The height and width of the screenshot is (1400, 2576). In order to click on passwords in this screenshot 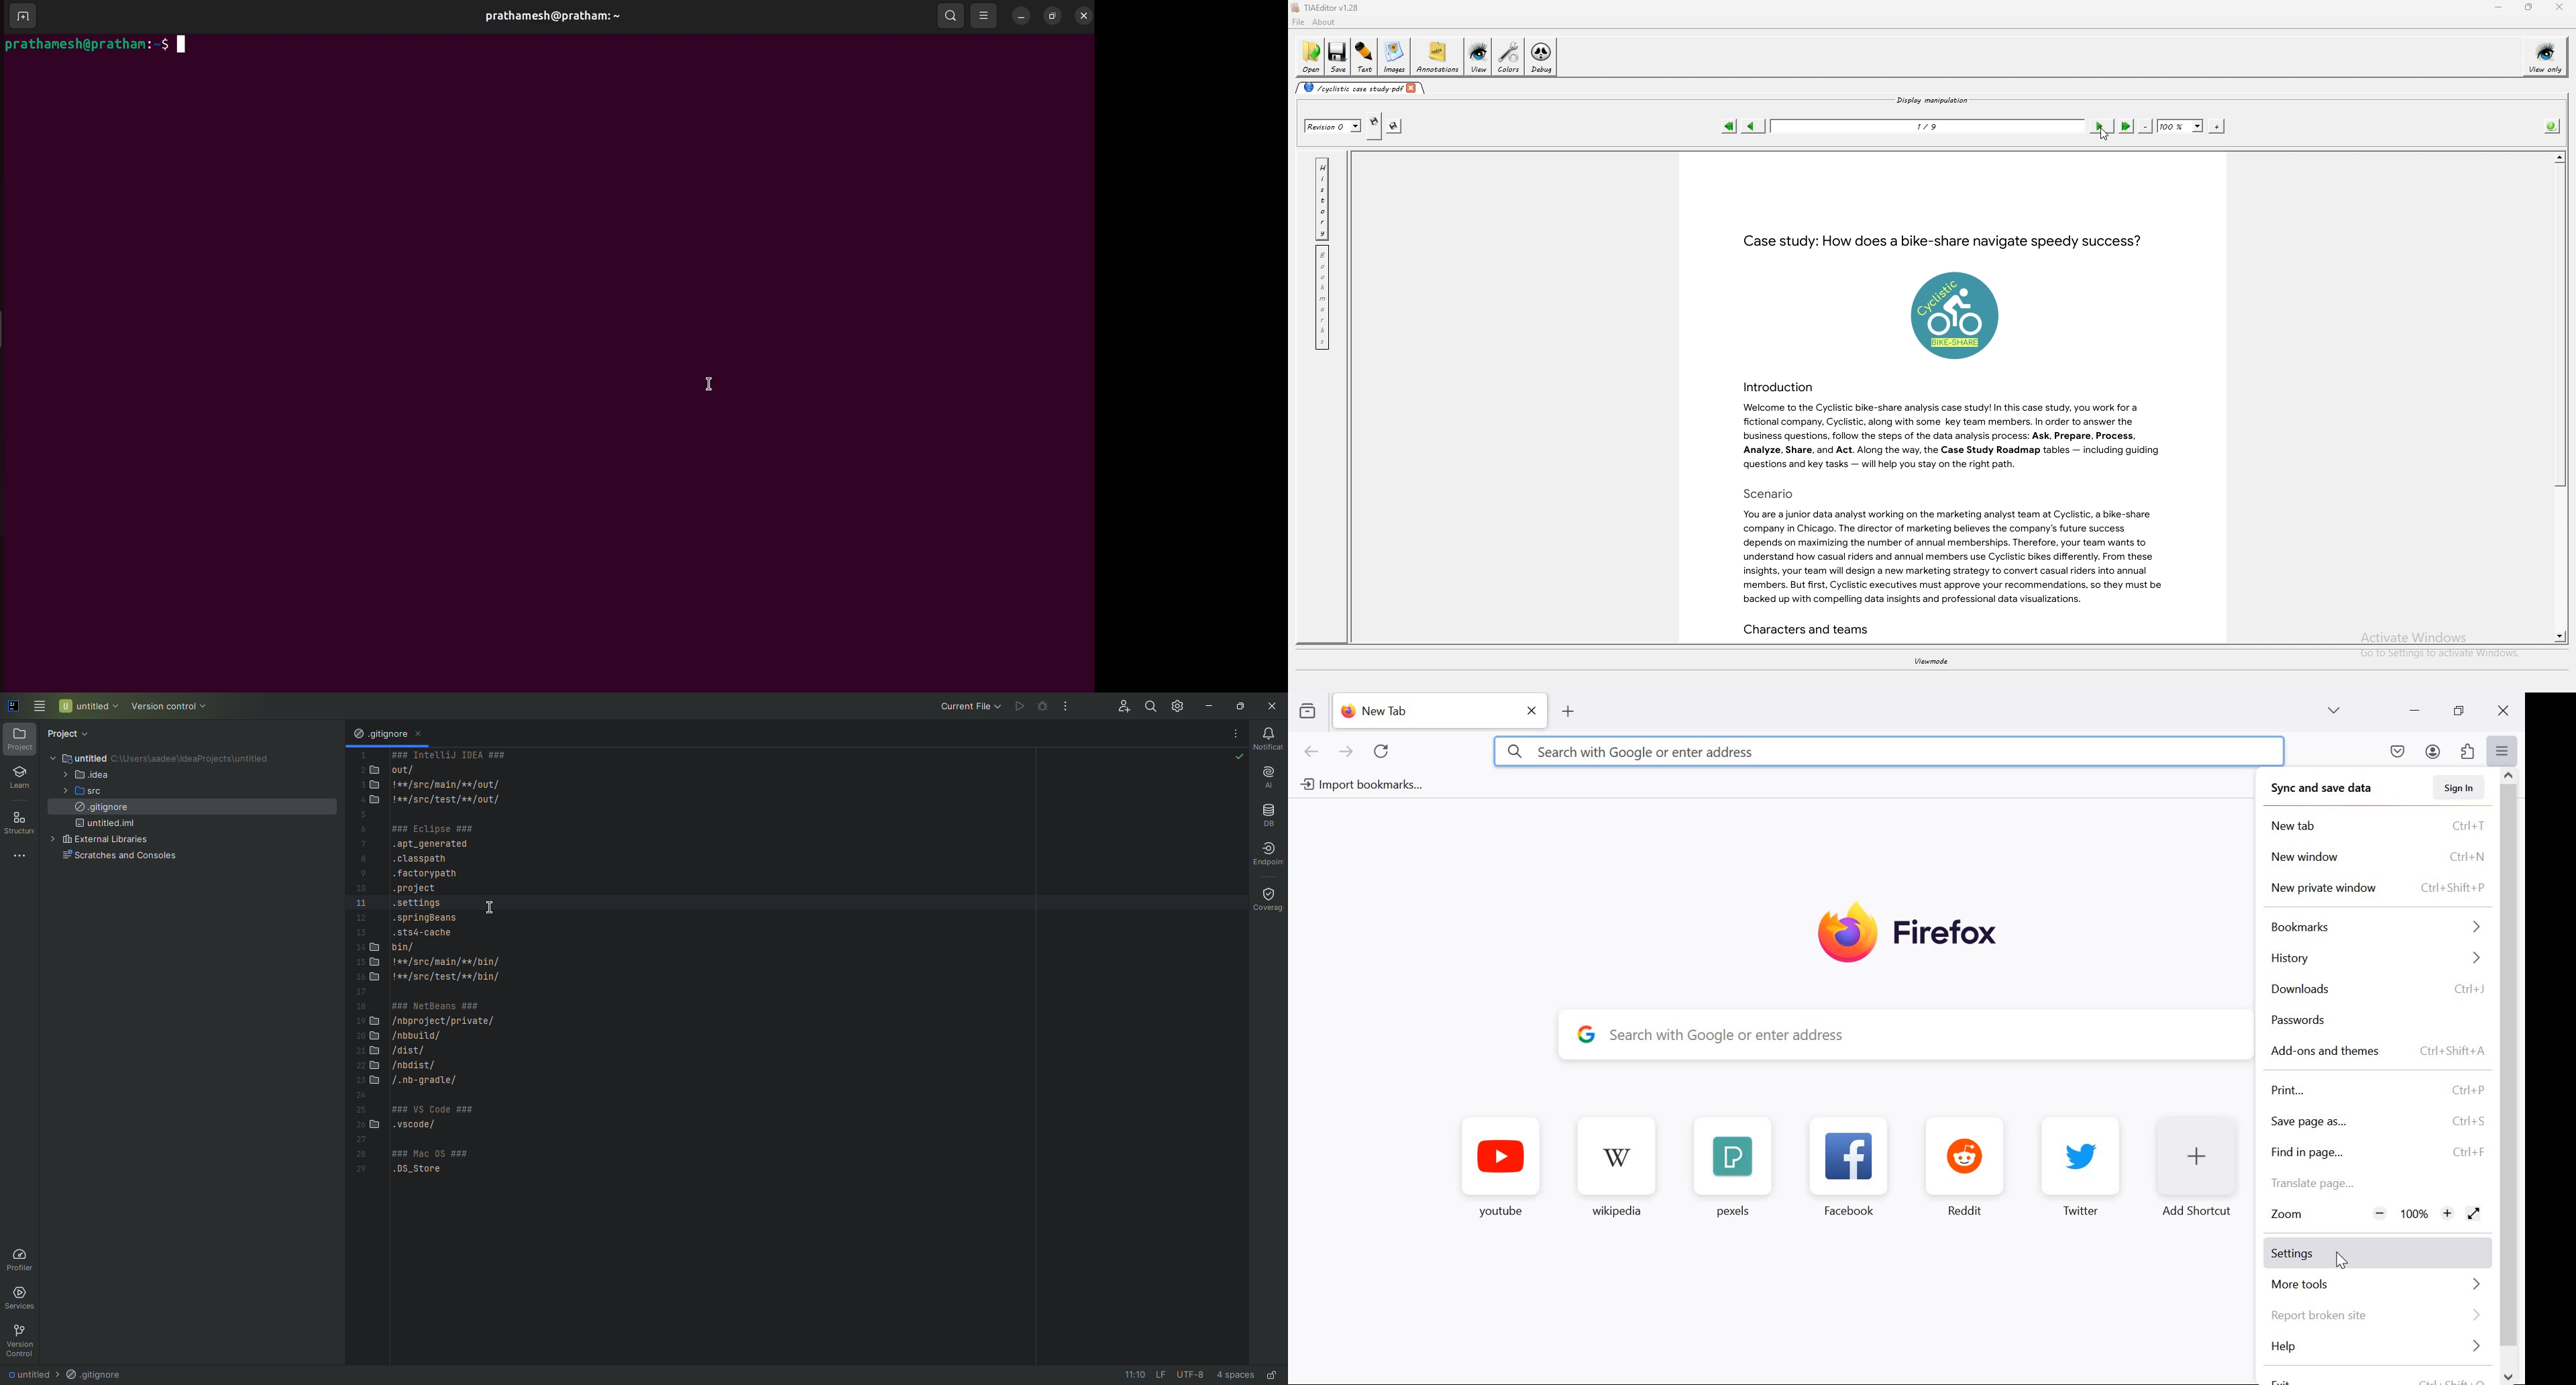, I will do `click(2374, 1020)`.